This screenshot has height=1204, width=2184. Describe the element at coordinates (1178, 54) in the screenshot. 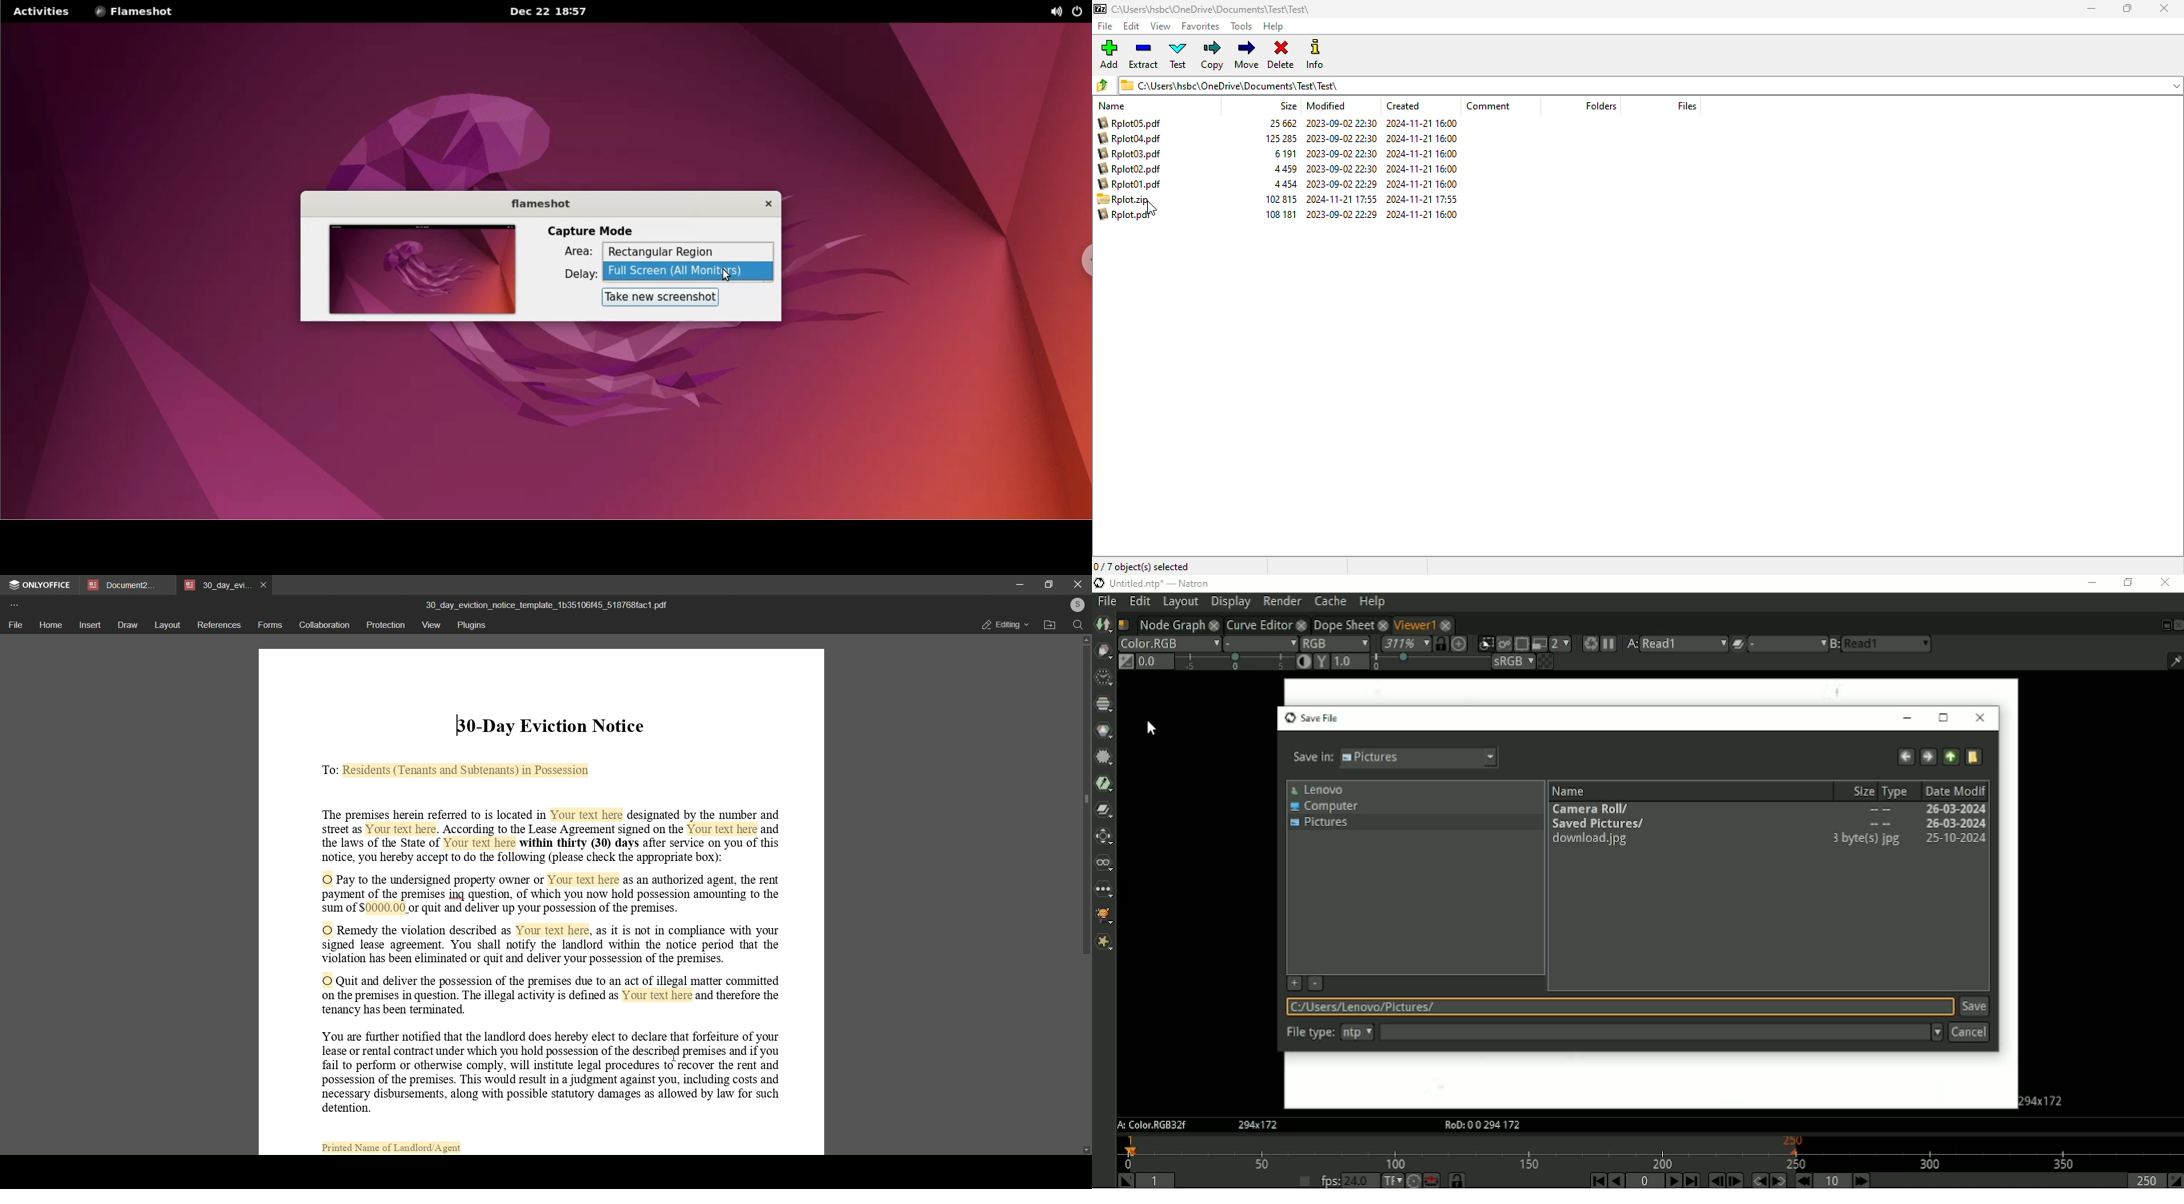

I see `test` at that location.